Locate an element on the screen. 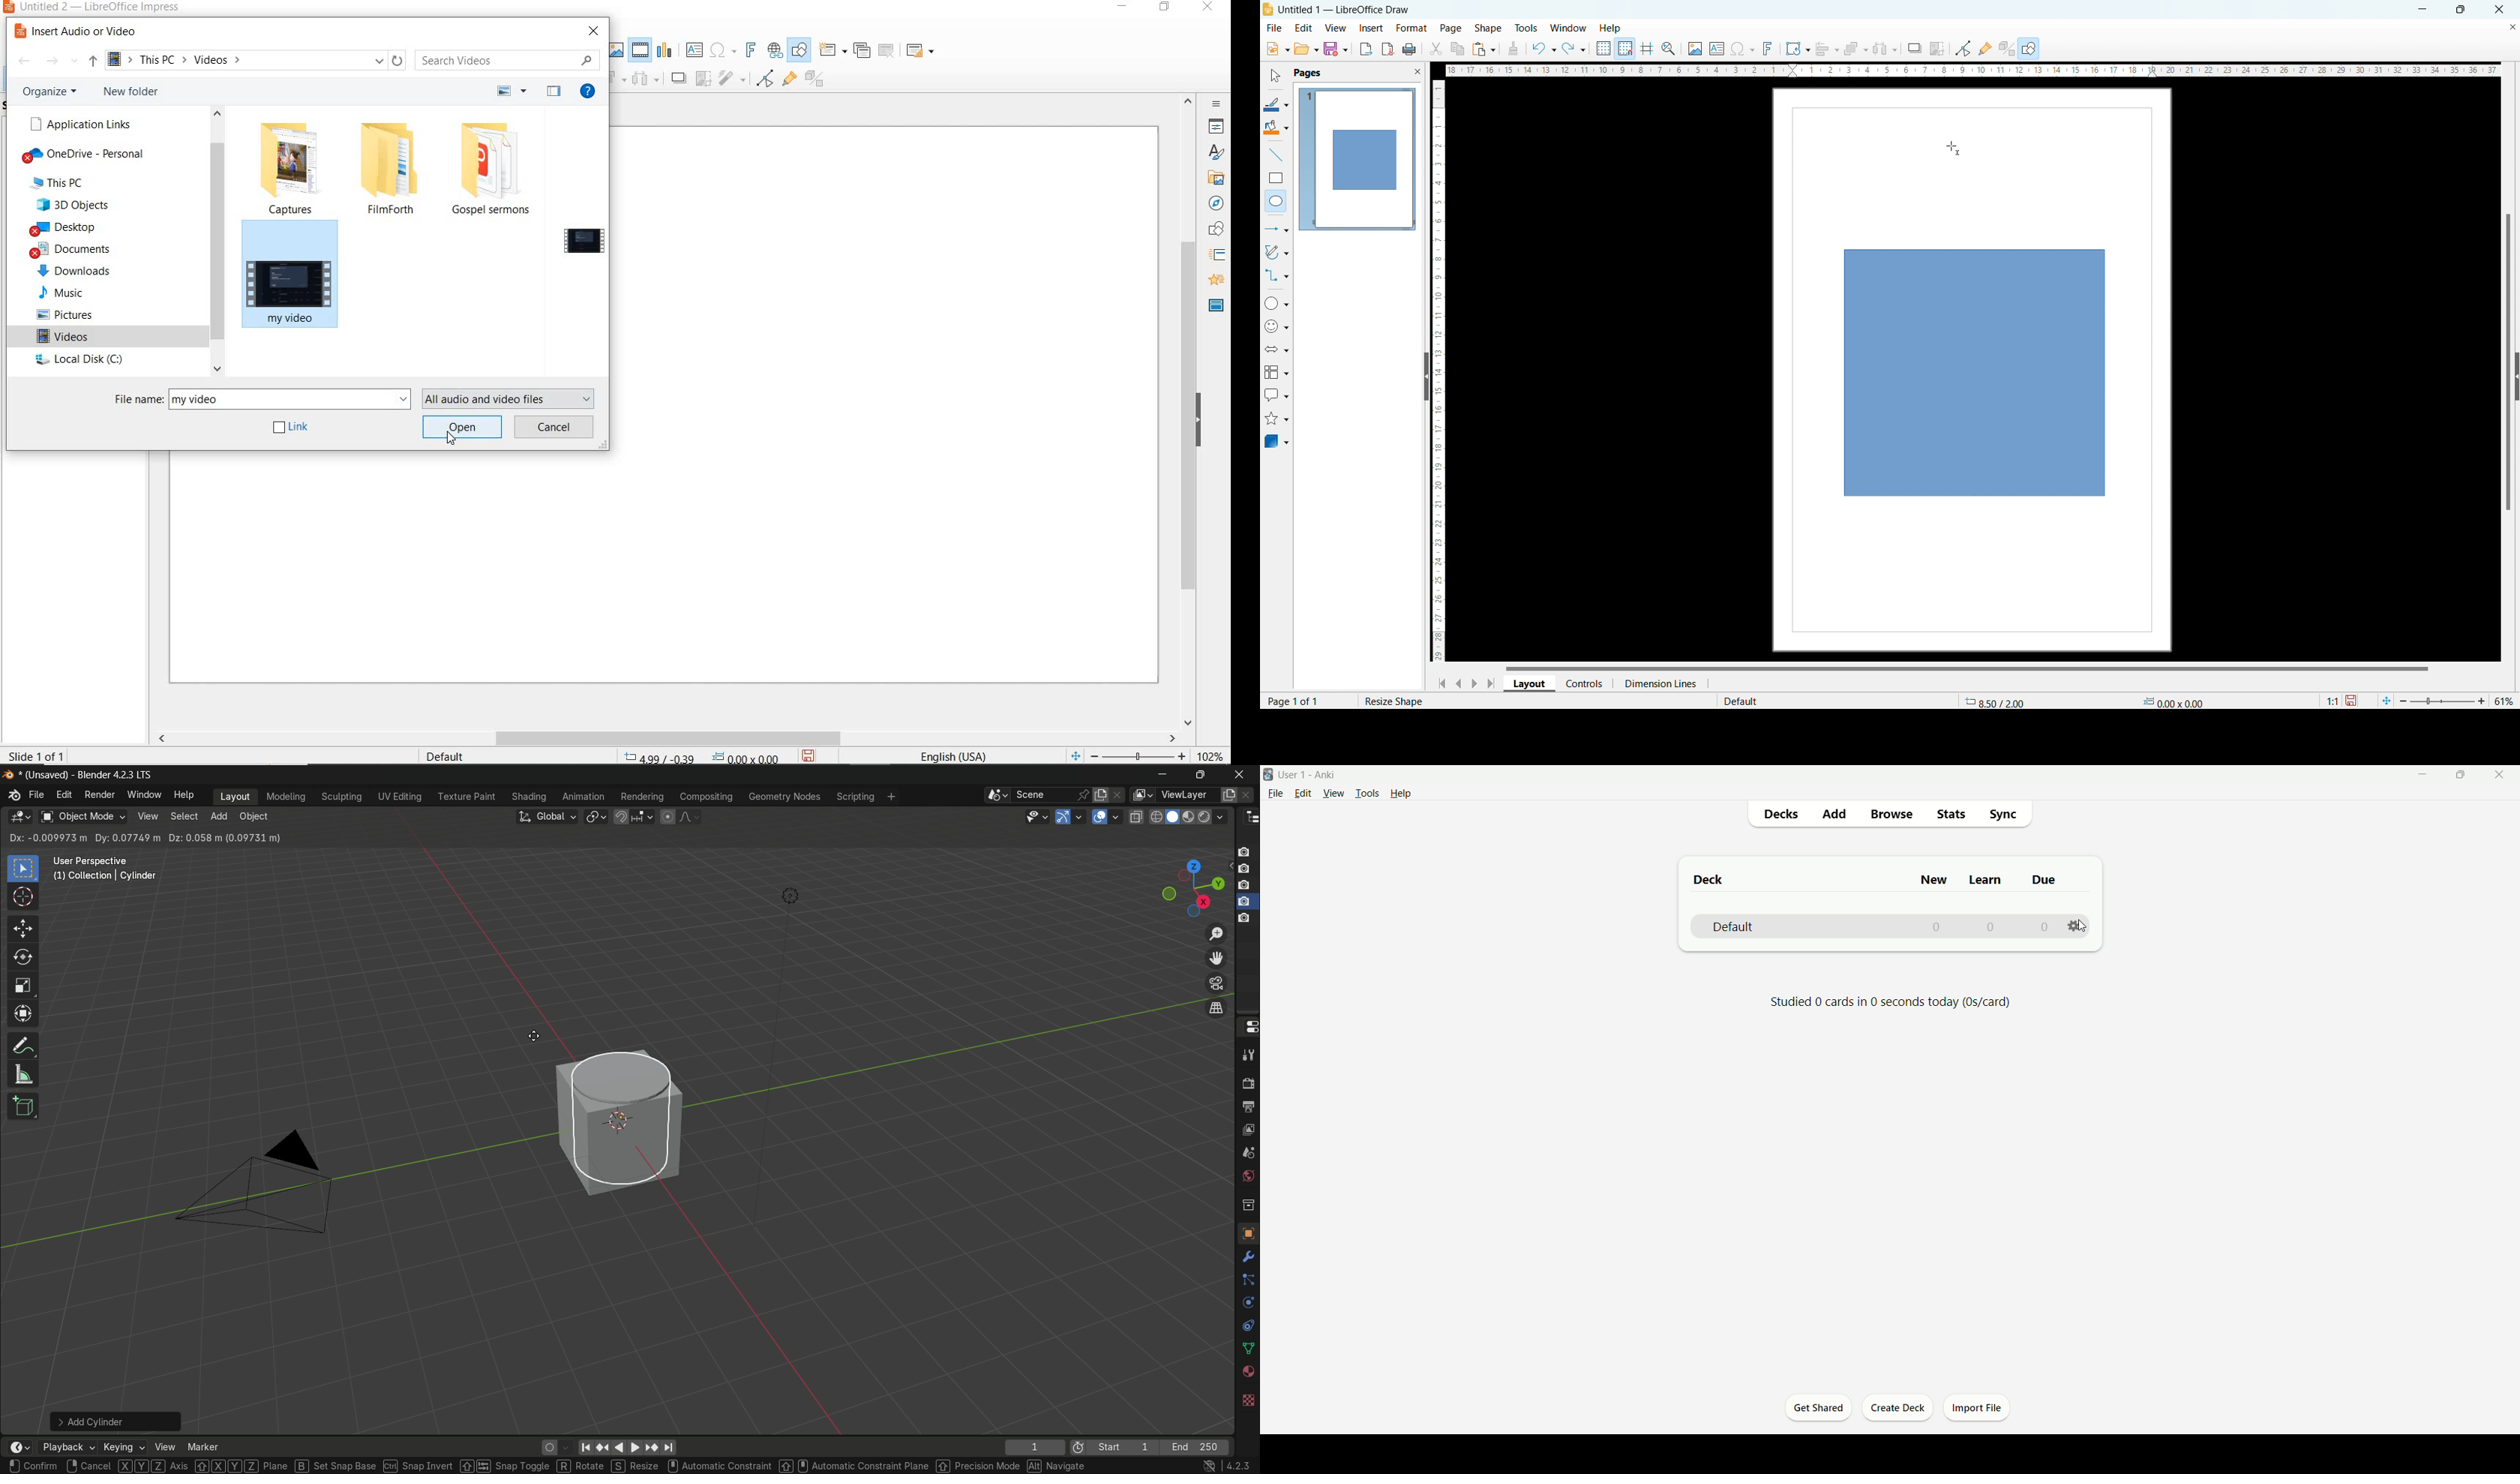  TEXT LANGUAGE is located at coordinates (958, 753).